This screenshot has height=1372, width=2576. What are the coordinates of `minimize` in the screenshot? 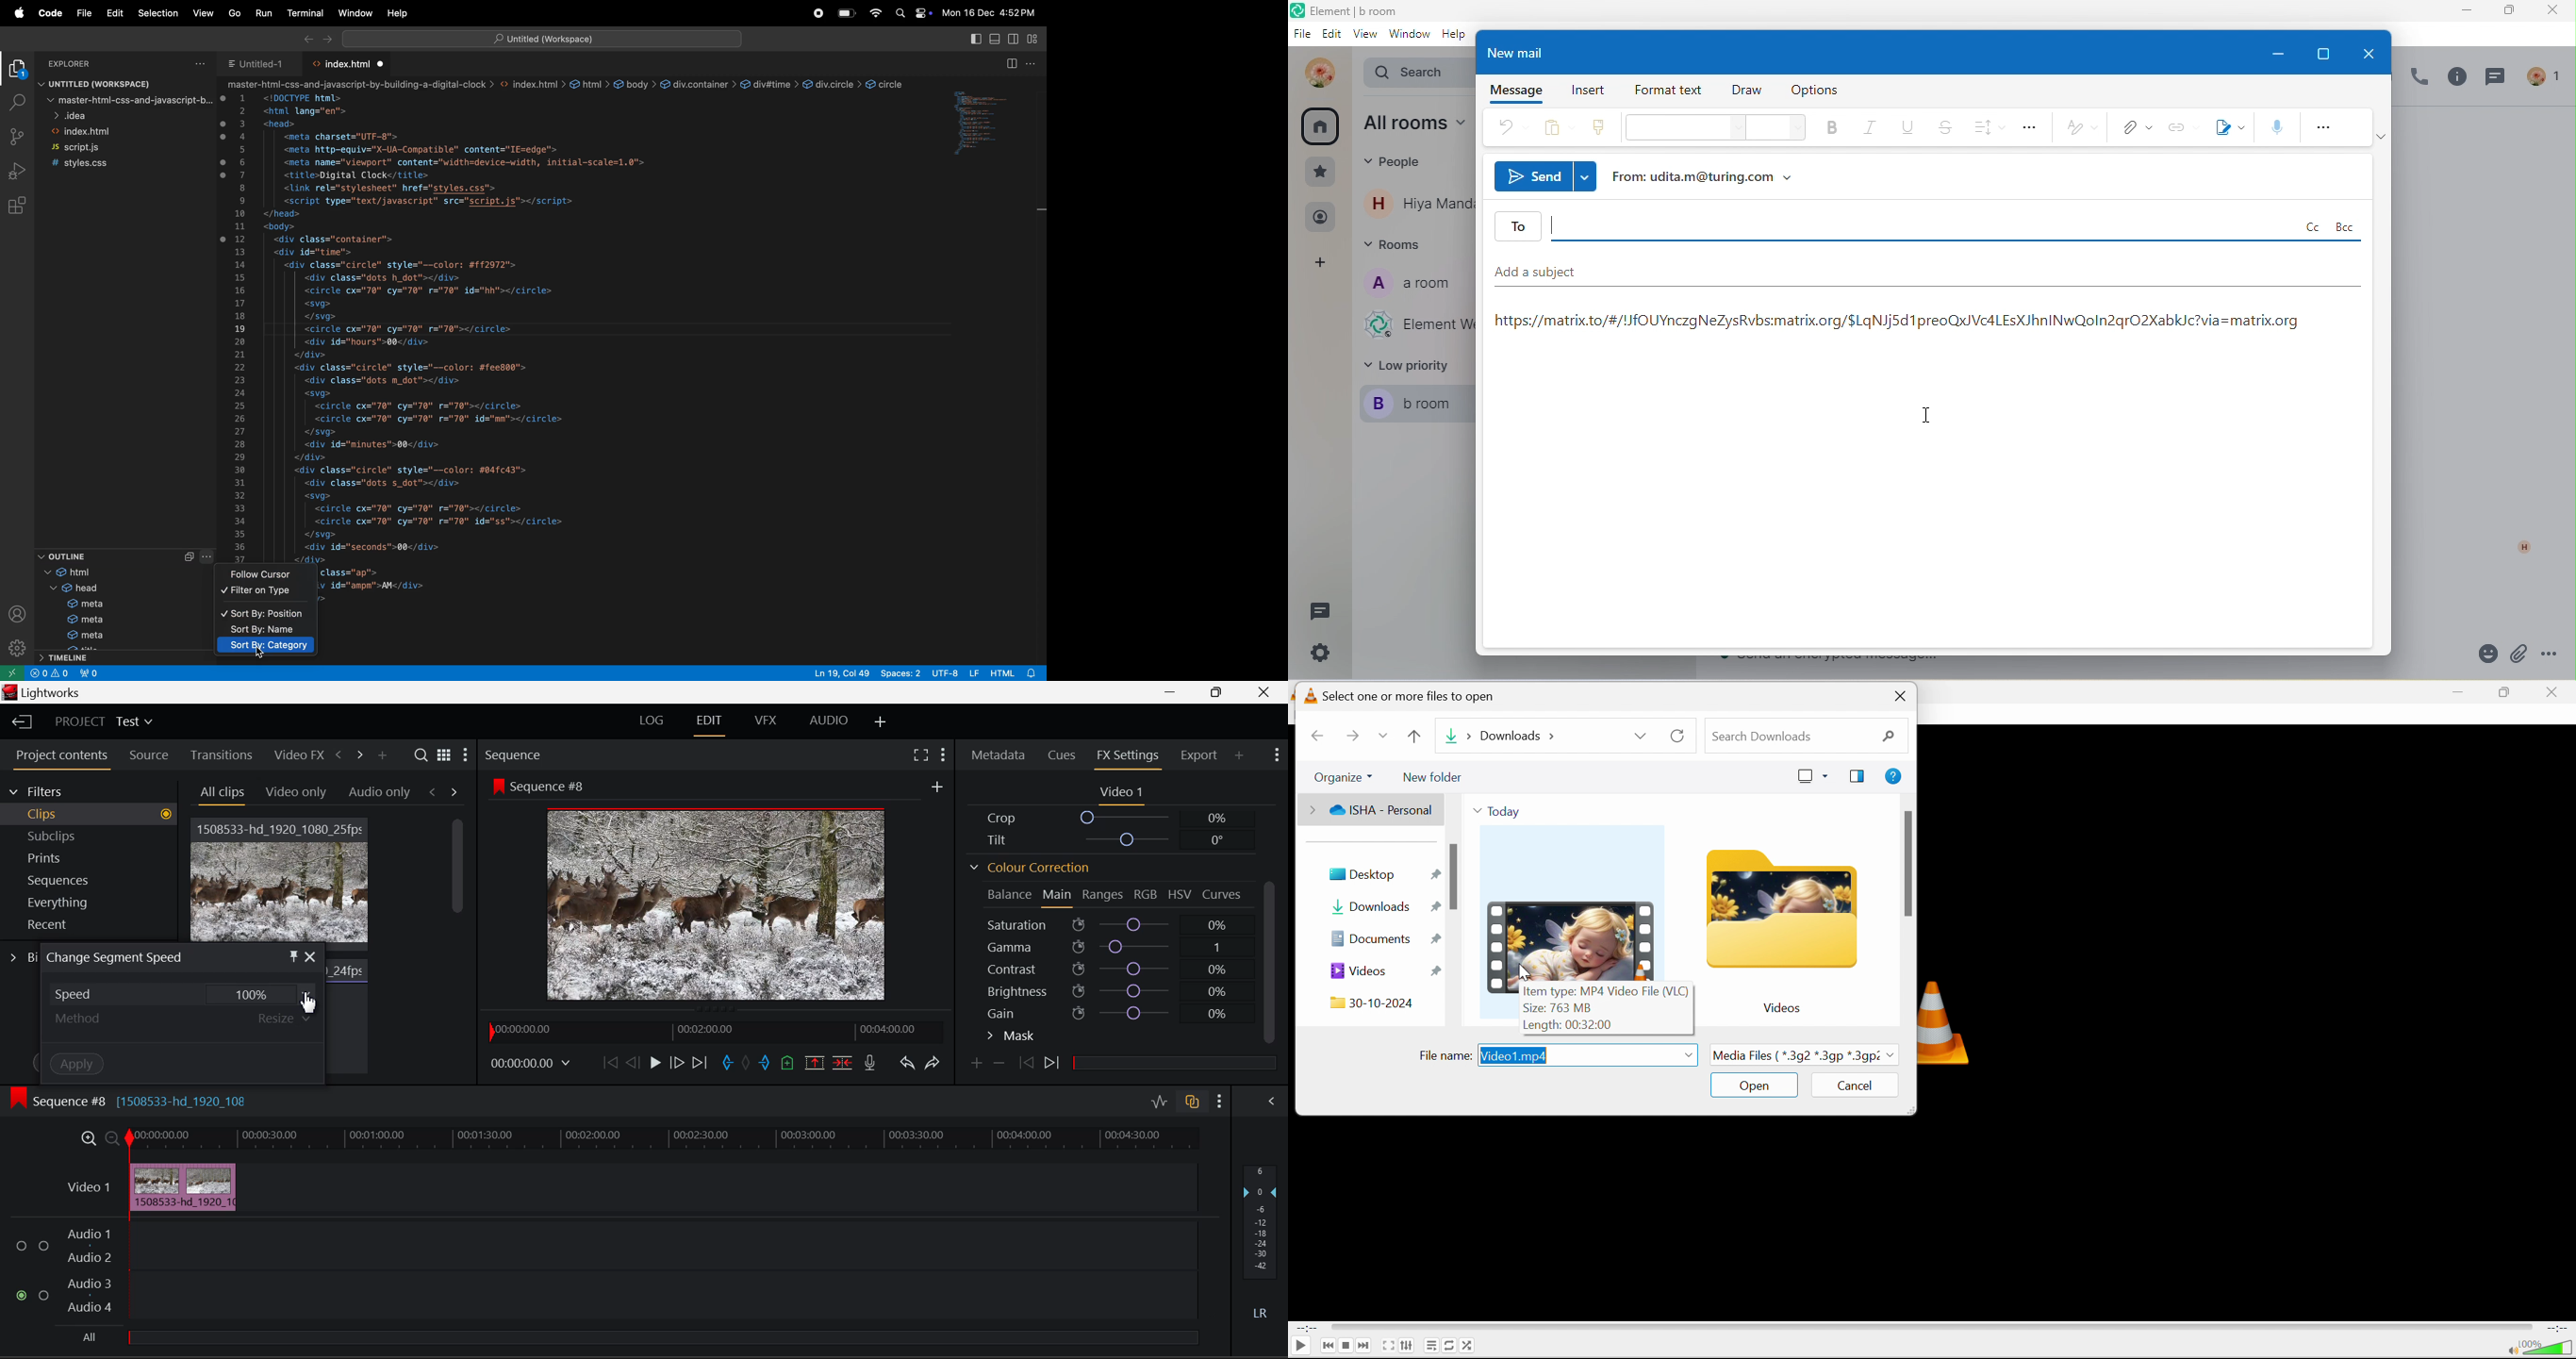 It's located at (2466, 11).